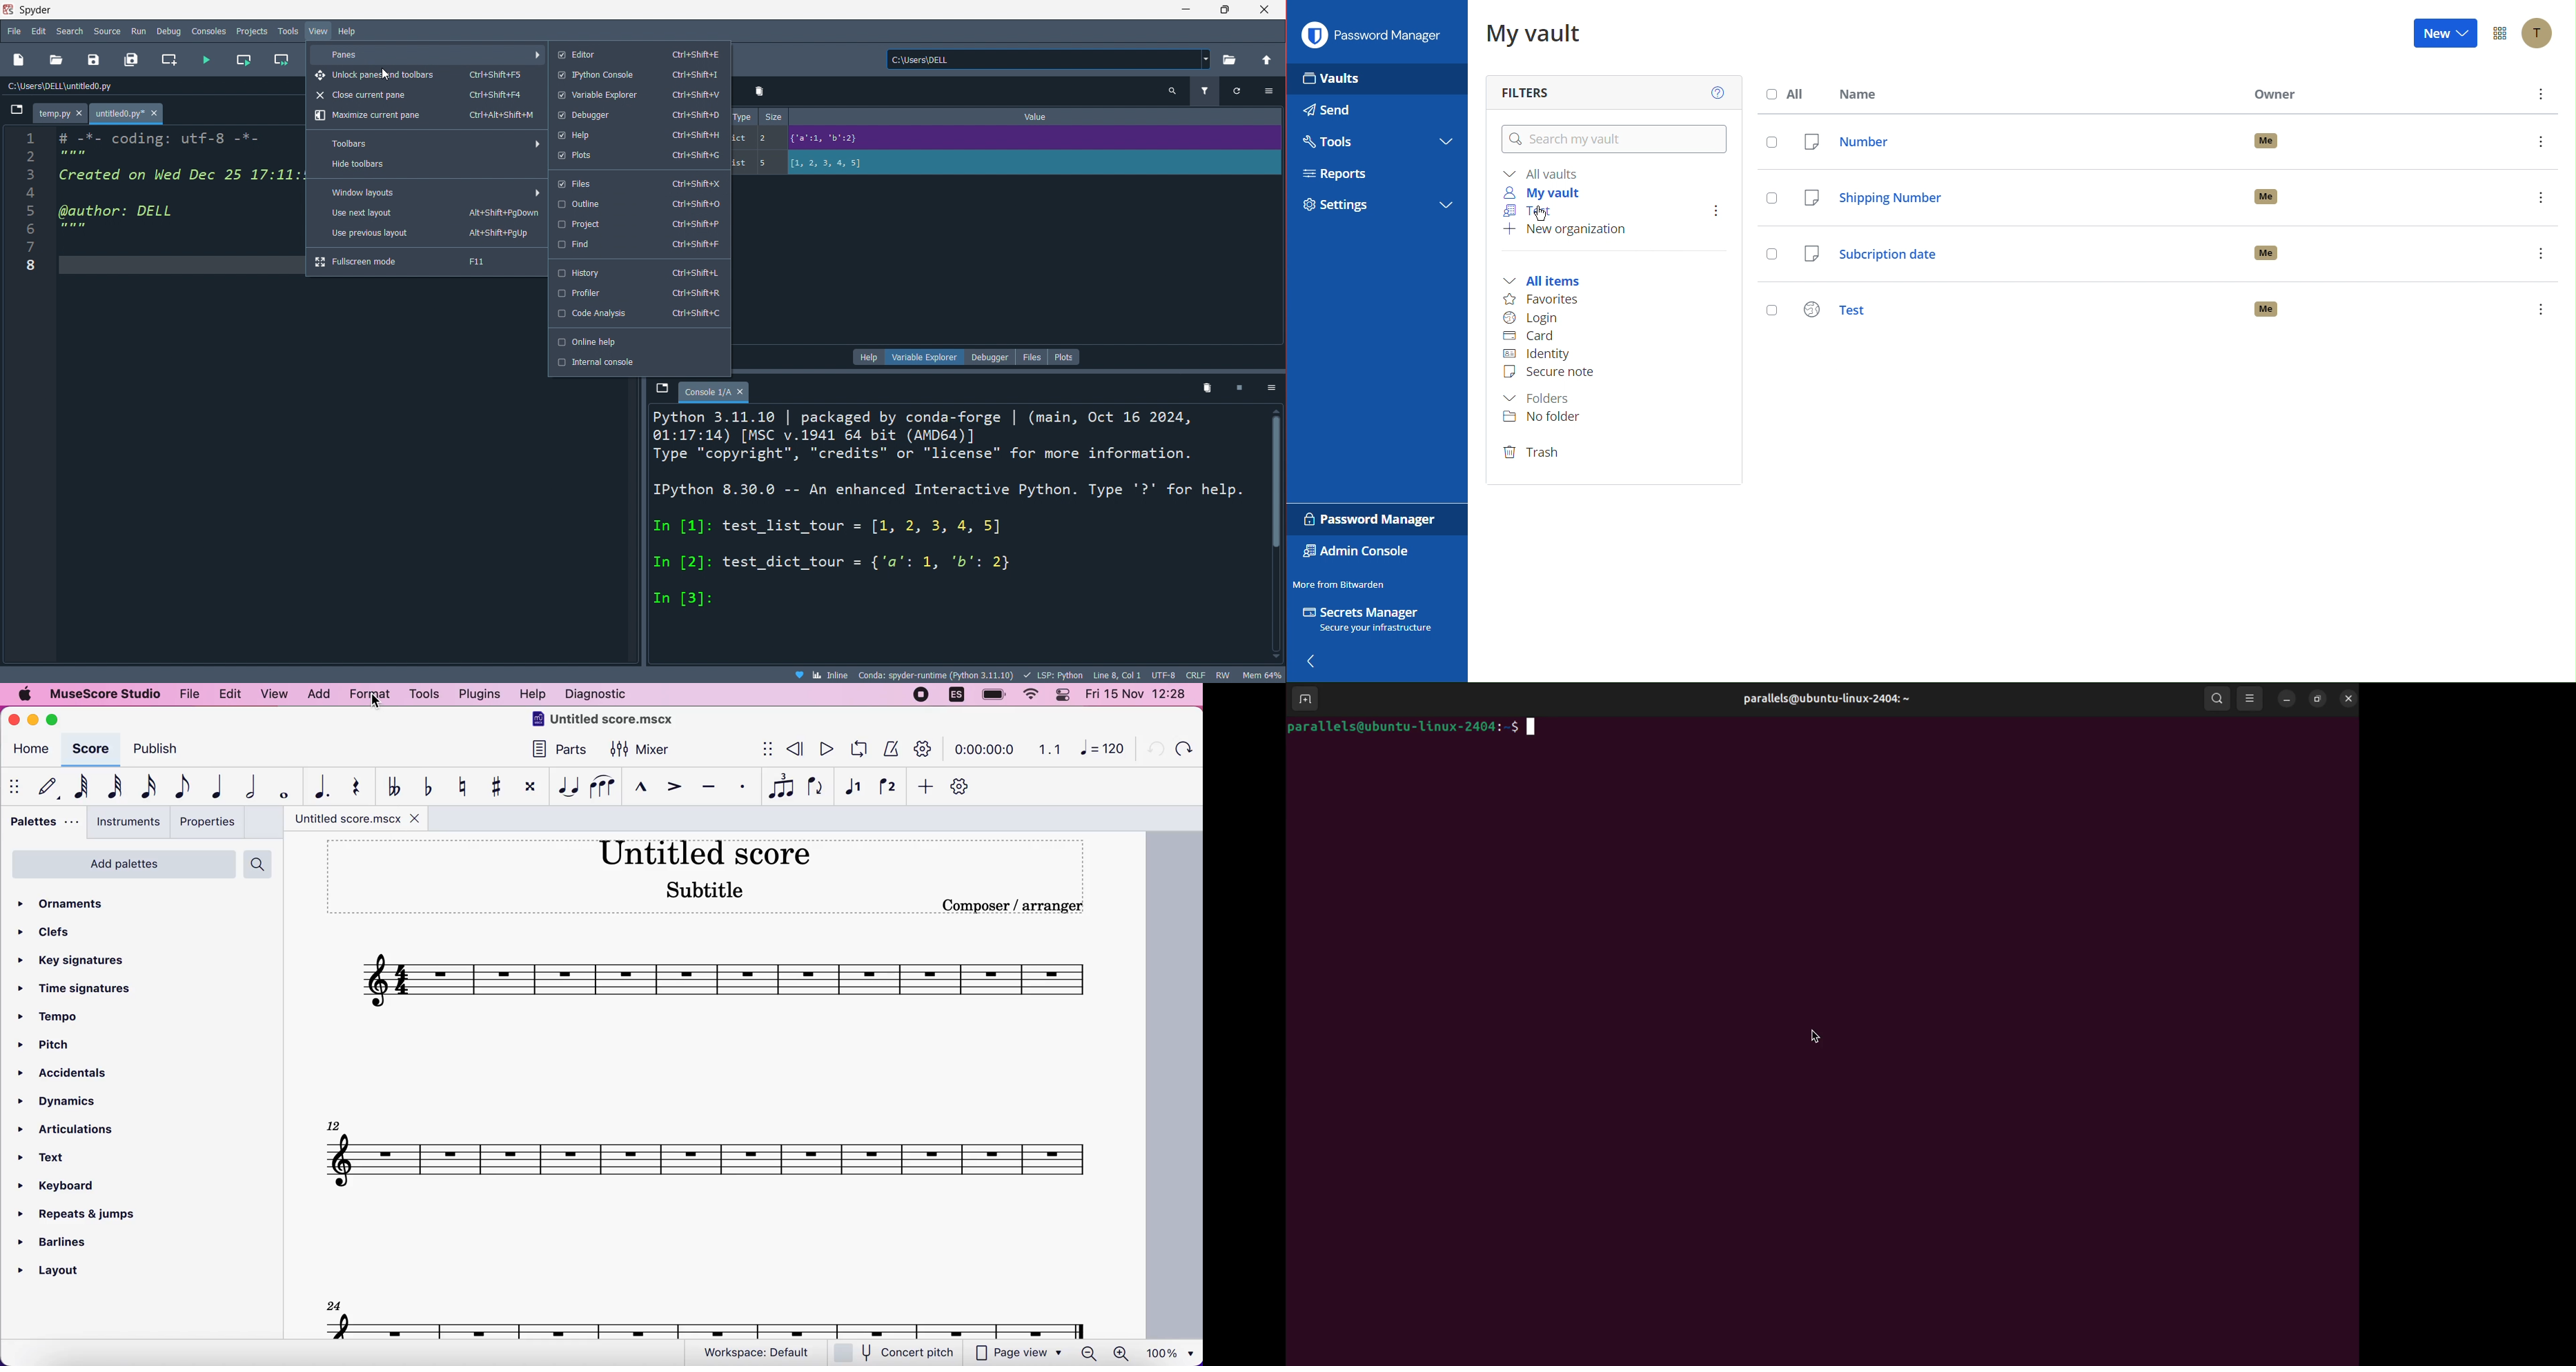 The width and height of the screenshot is (2576, 1372). What do you see at coordinates (723, 981) in the screenshot?
I see `score` at bounding box center [723, 981].